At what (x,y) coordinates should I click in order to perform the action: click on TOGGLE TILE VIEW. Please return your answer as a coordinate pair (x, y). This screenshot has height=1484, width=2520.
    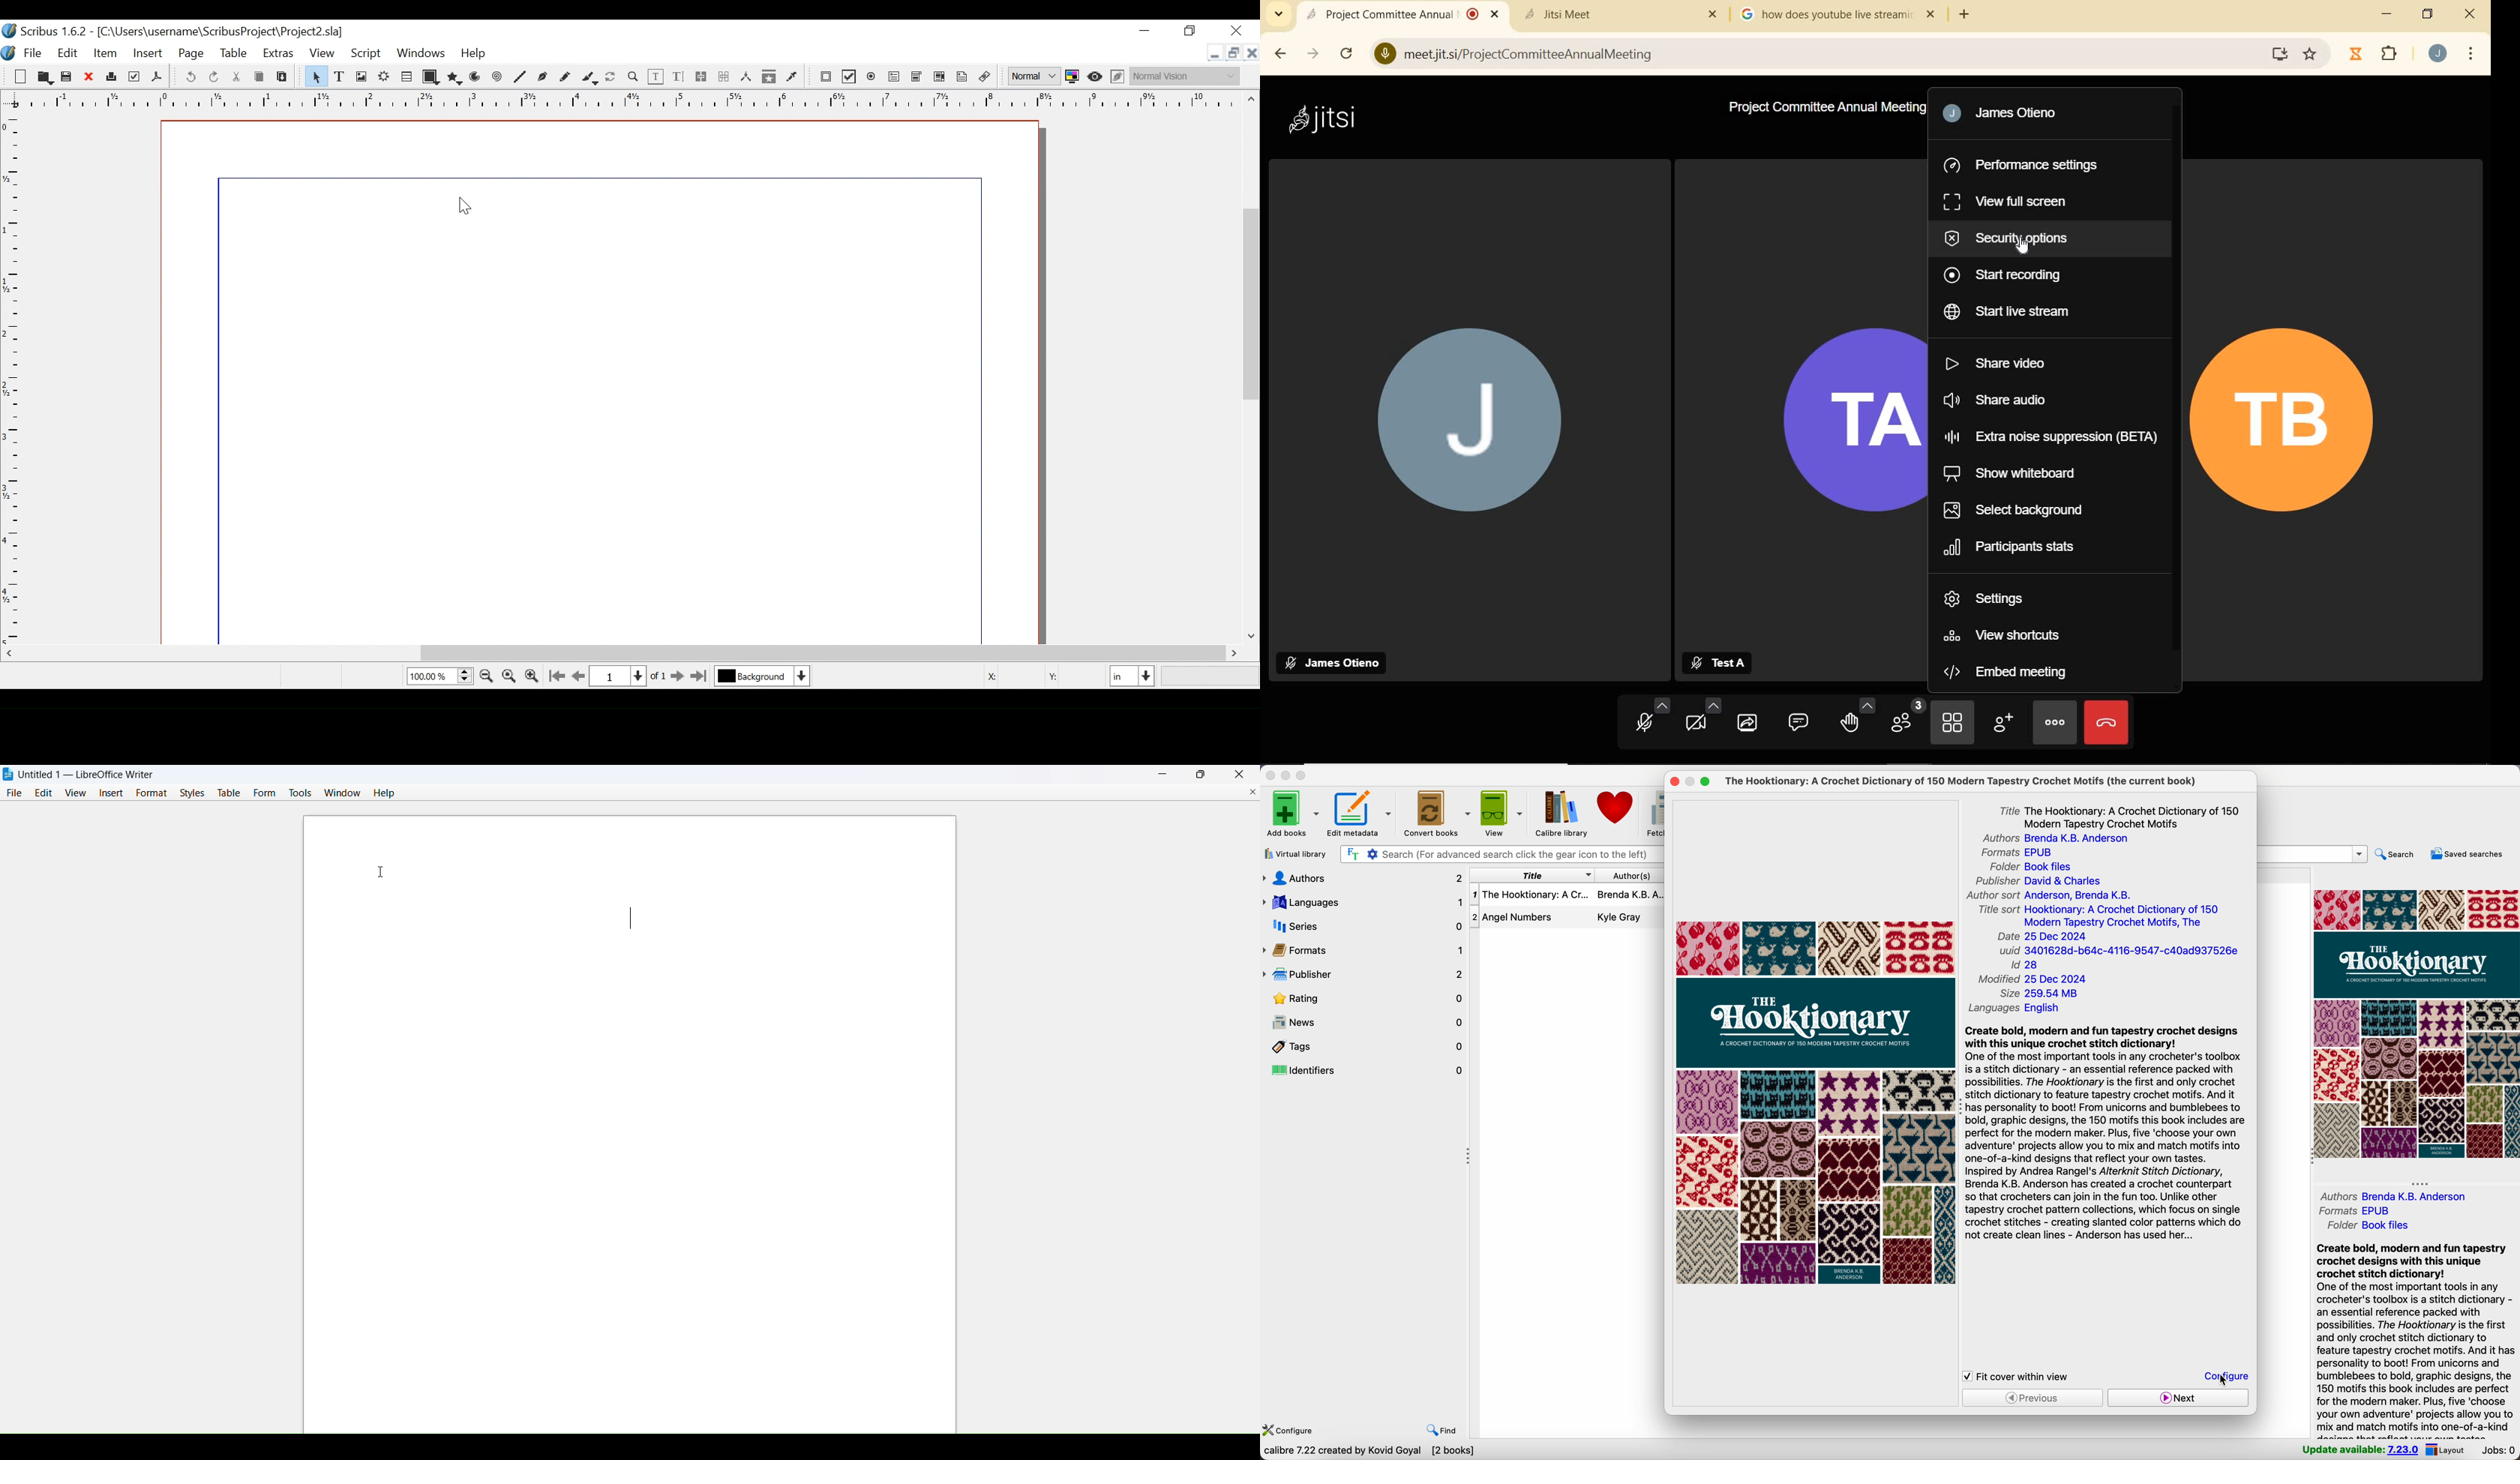
    Looking at the image, I should click on (1952, 725).